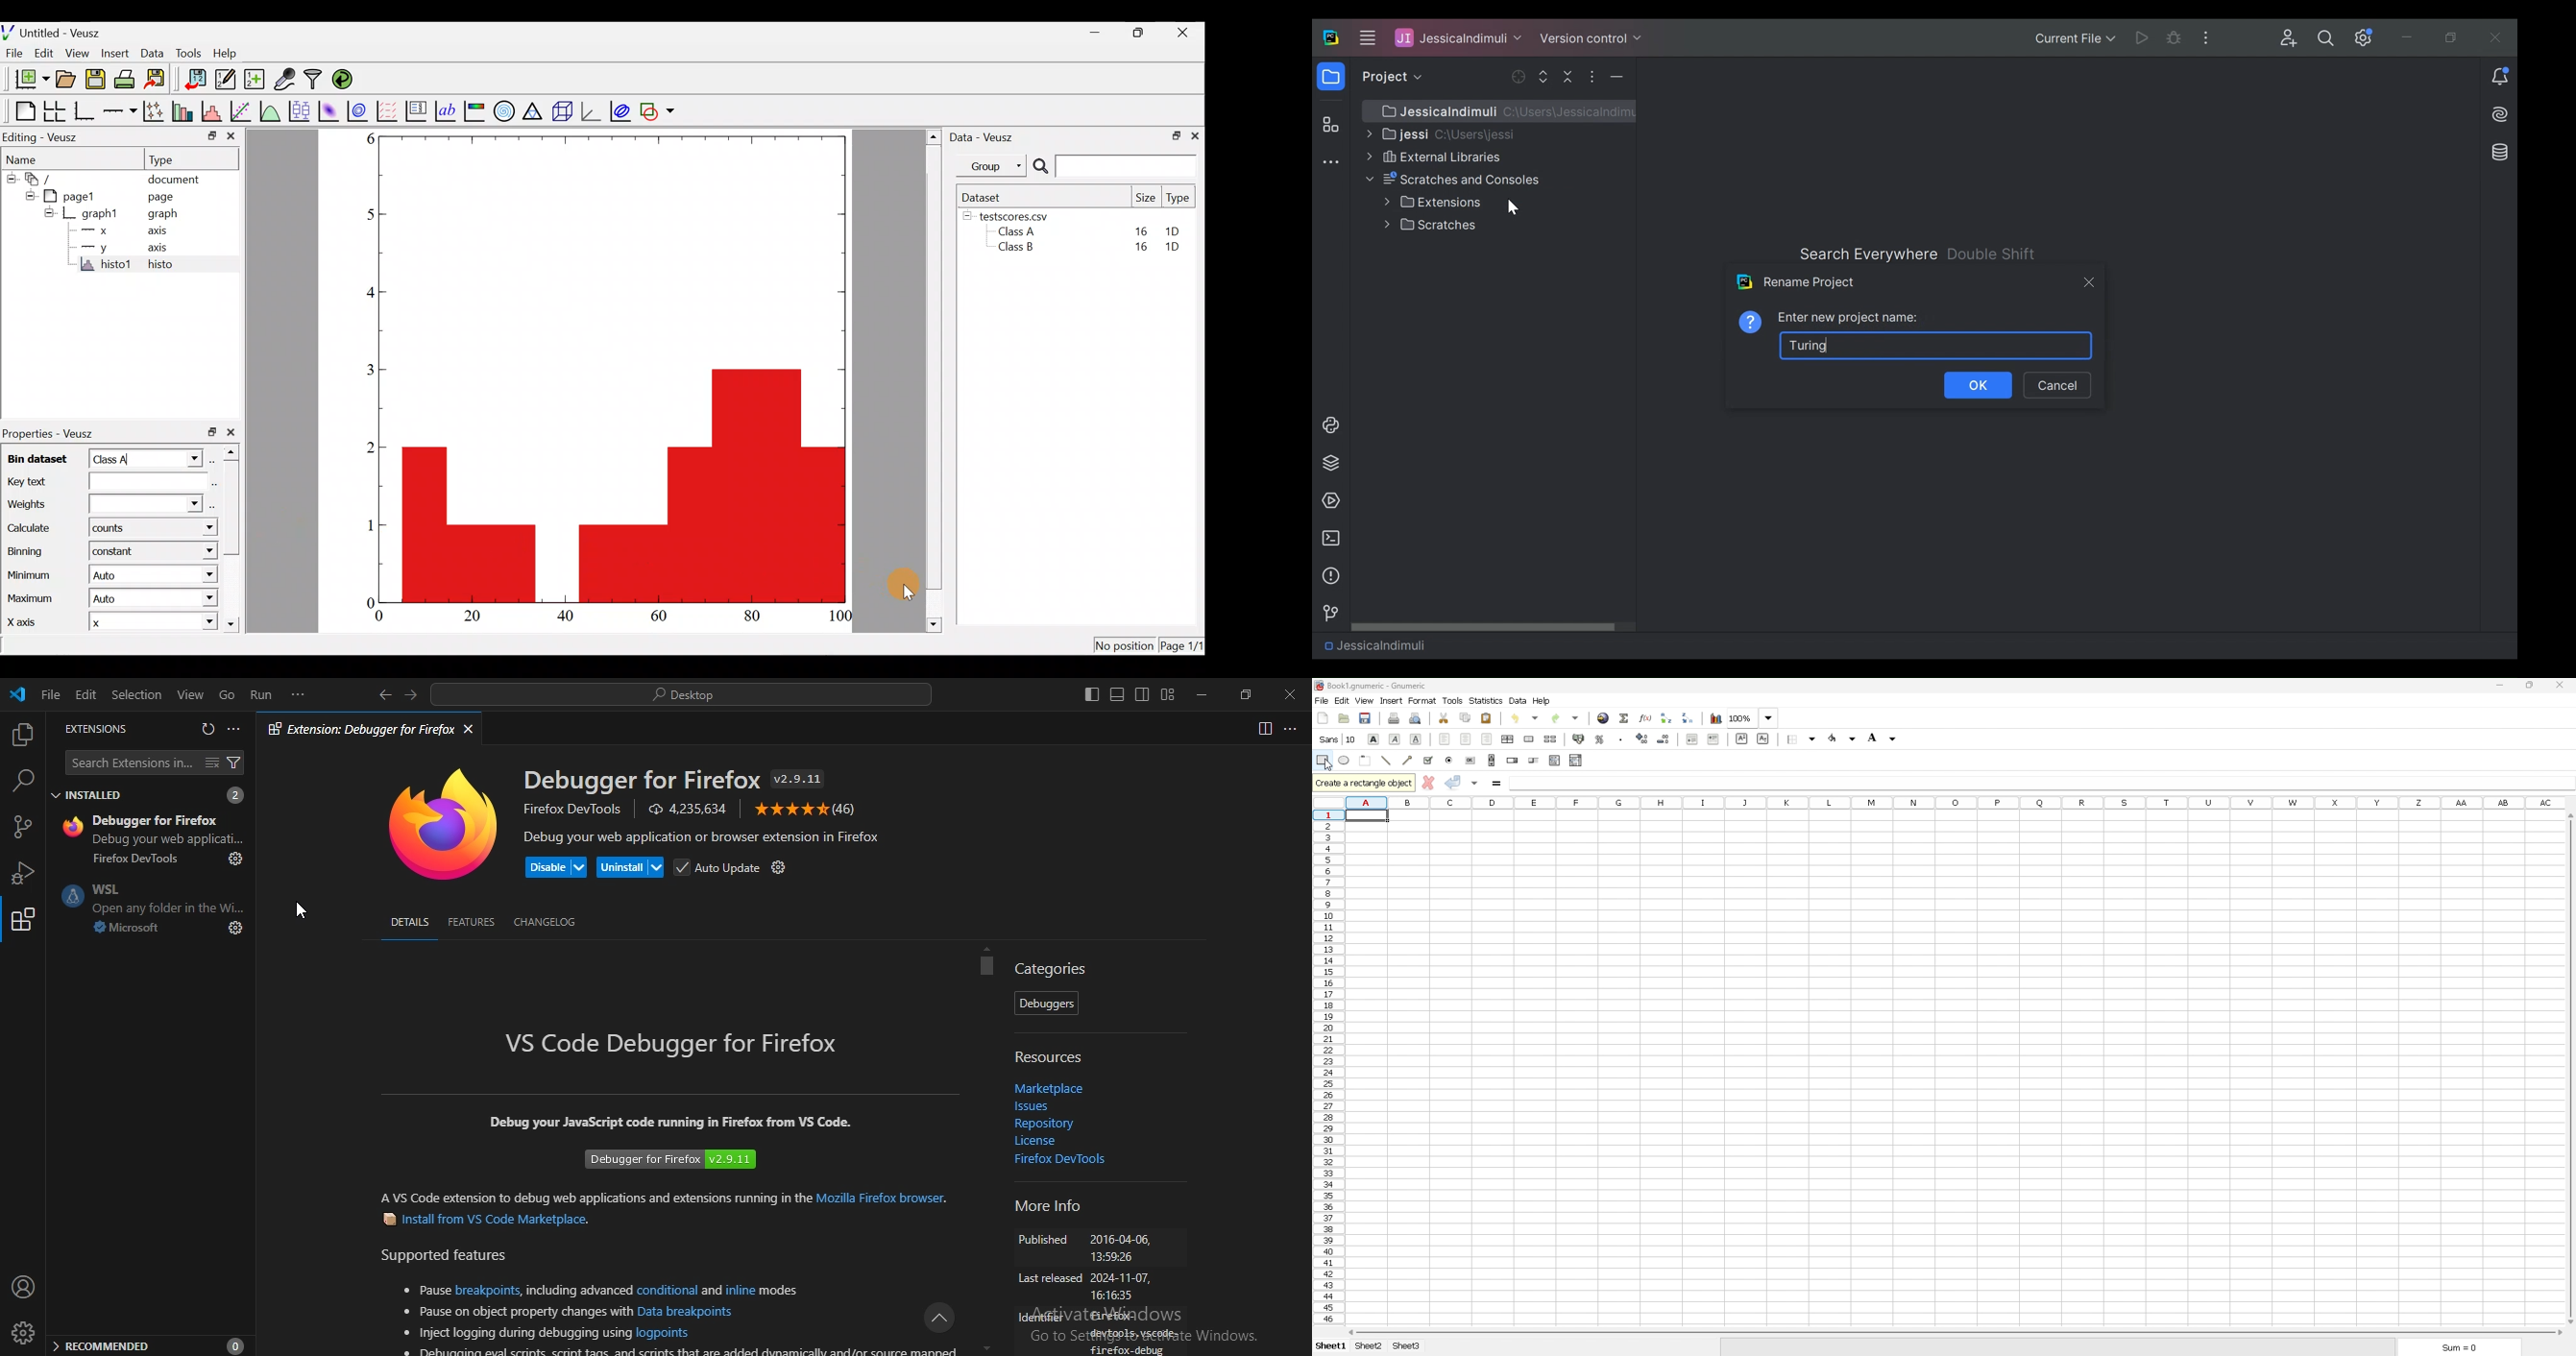 The height and width of the screenshot is (1372, 2576). What do you see at coordinates (630, 484) in the screenshot?
I see `histogram plot inserted` at bounding box center [630, 484].